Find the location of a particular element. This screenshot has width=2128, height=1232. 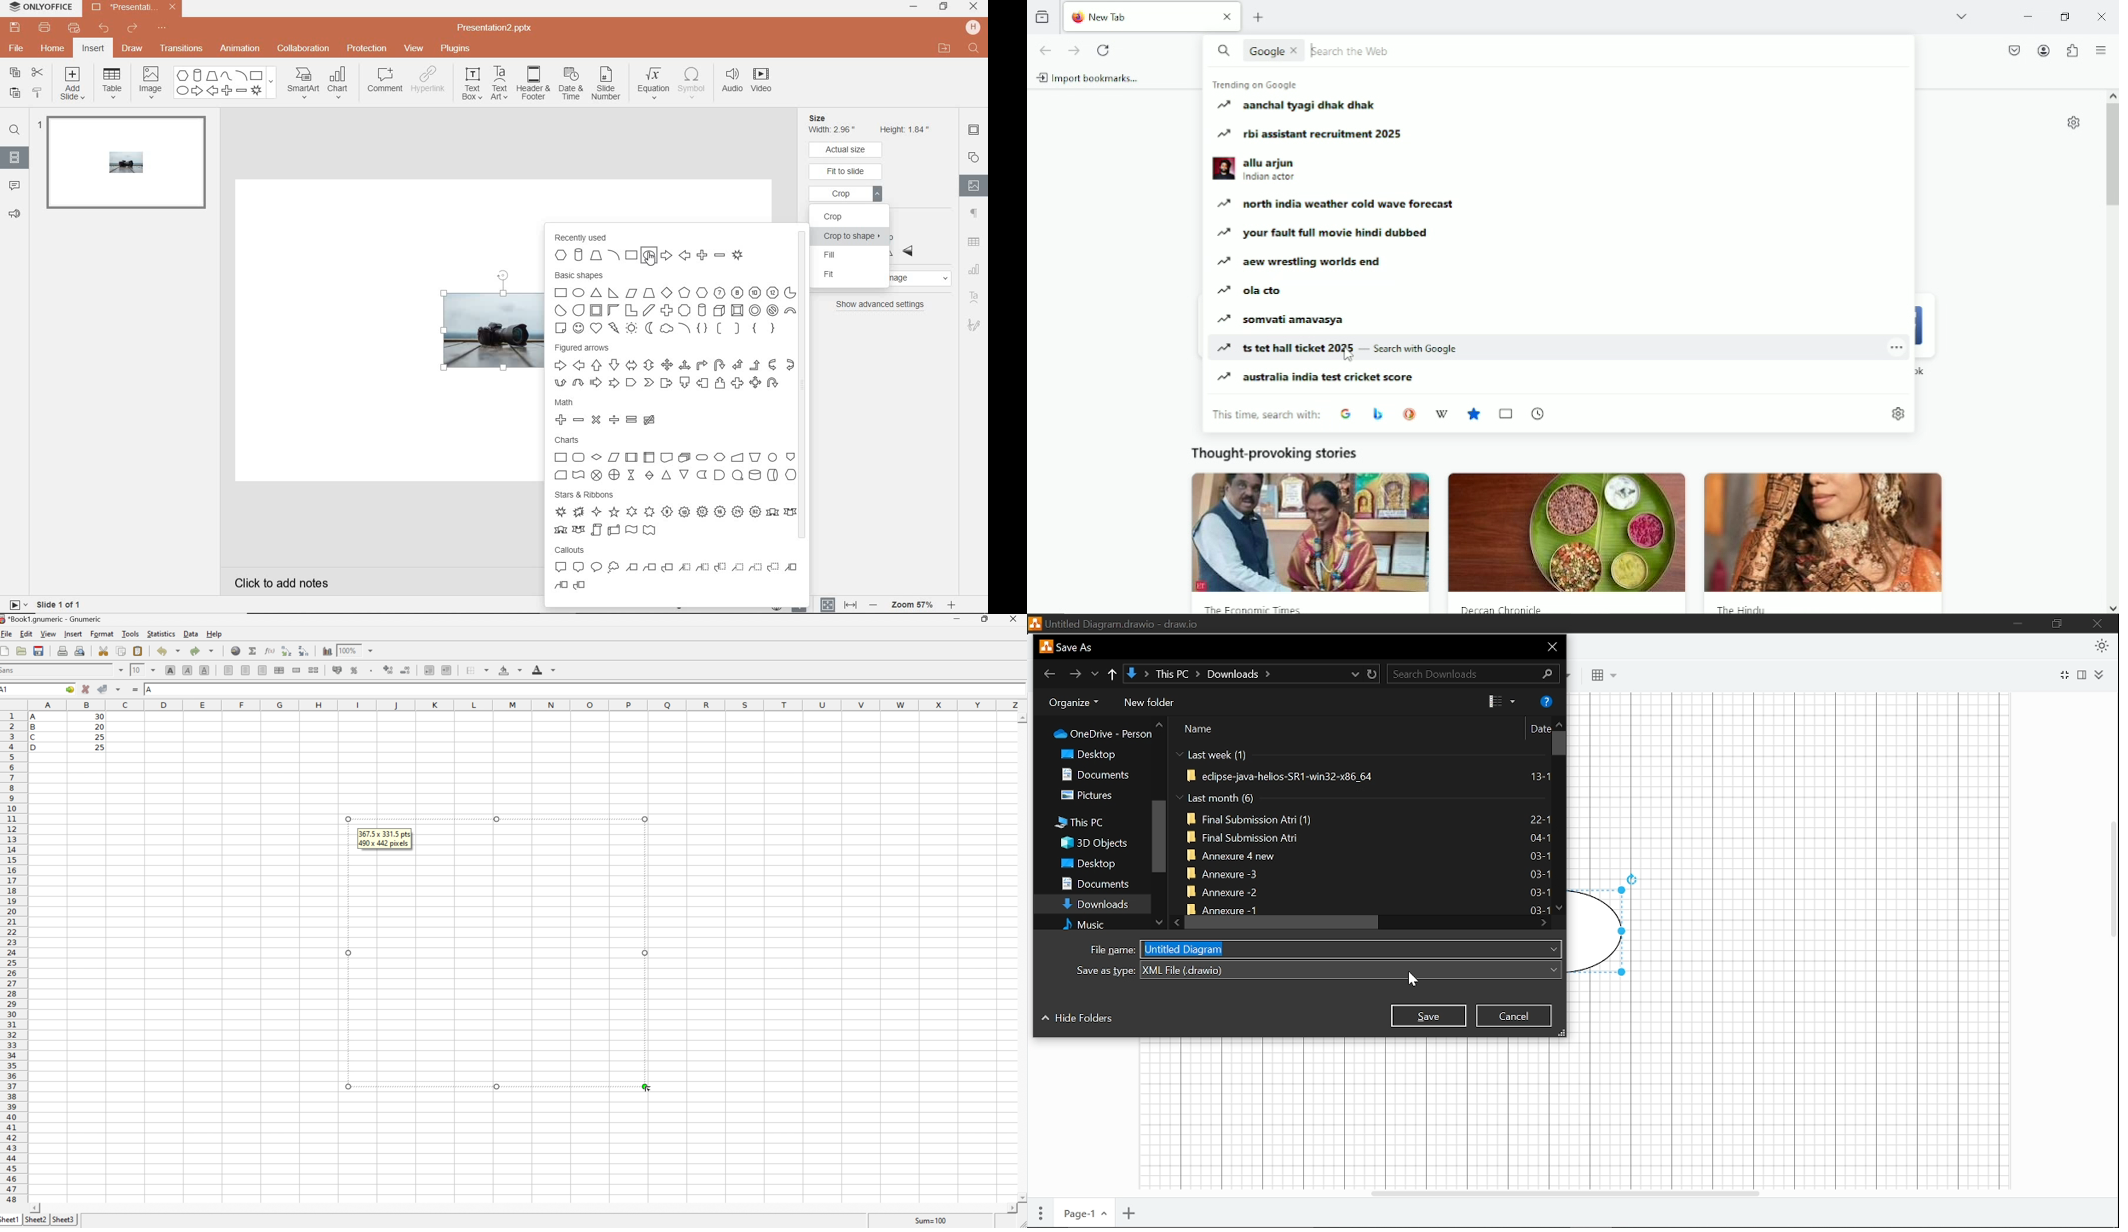

Sum into current cell is located at coordinates (253, 650).